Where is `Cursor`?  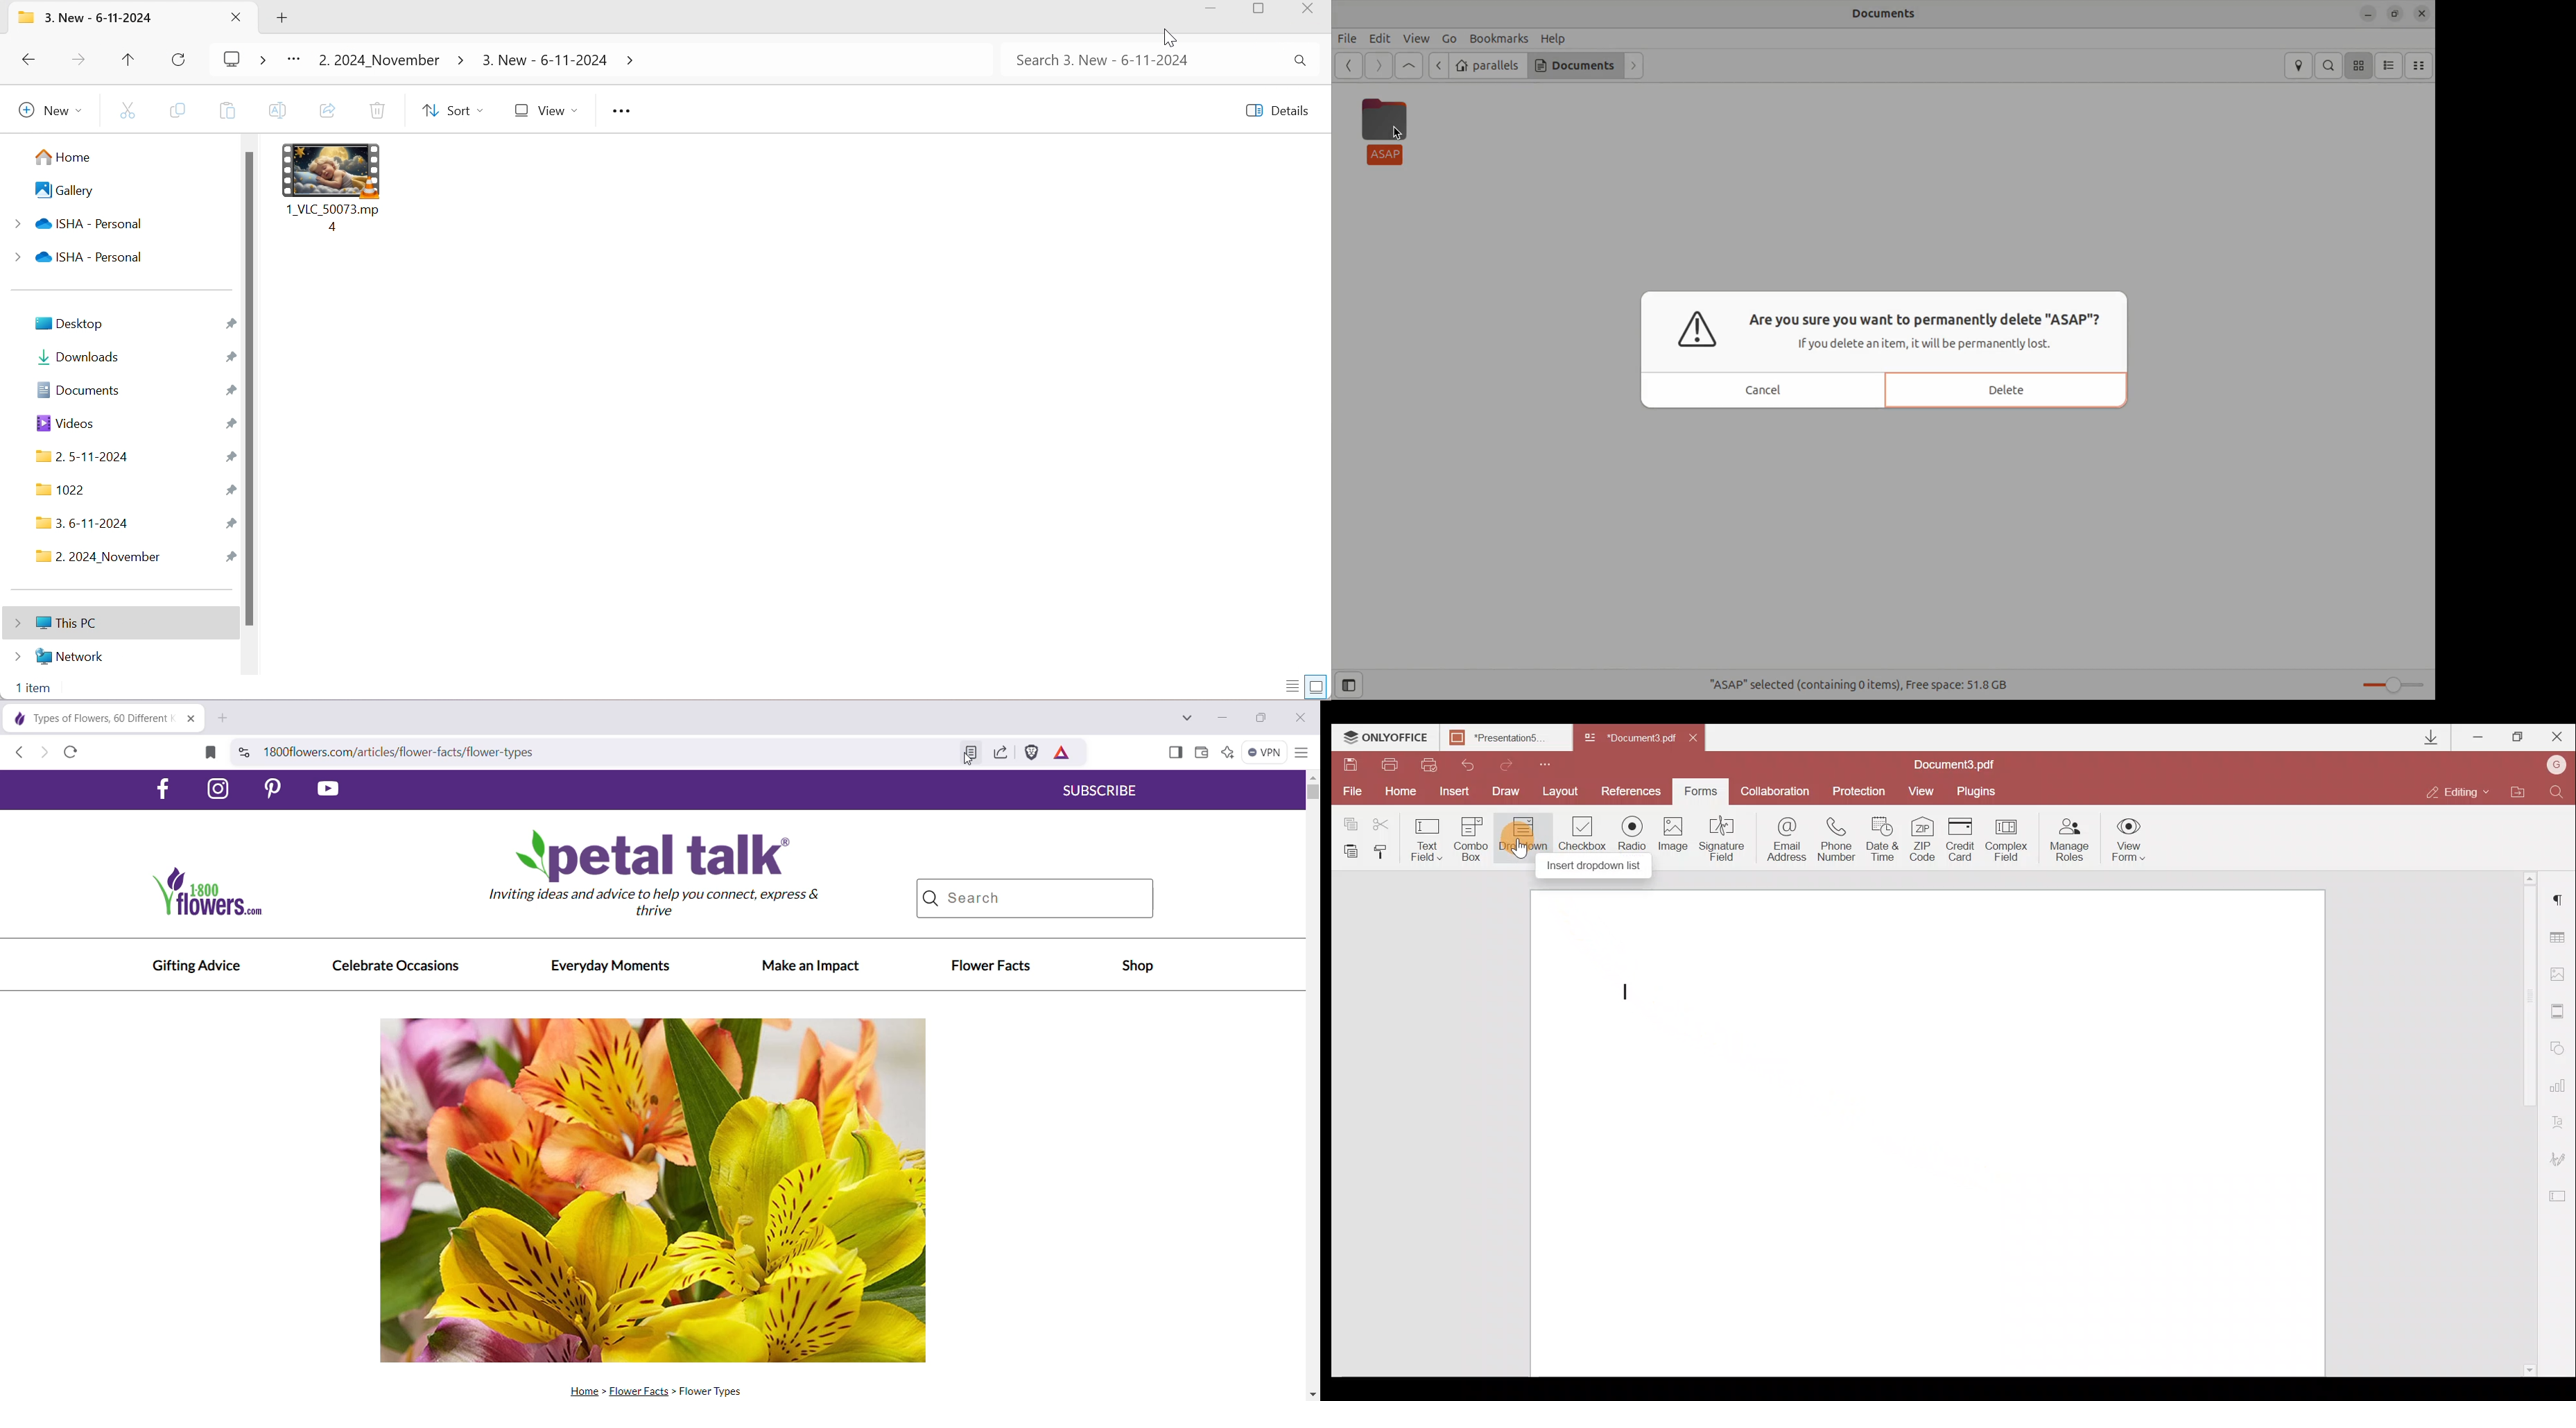 Cursor is located at coordinates (1519, 850).